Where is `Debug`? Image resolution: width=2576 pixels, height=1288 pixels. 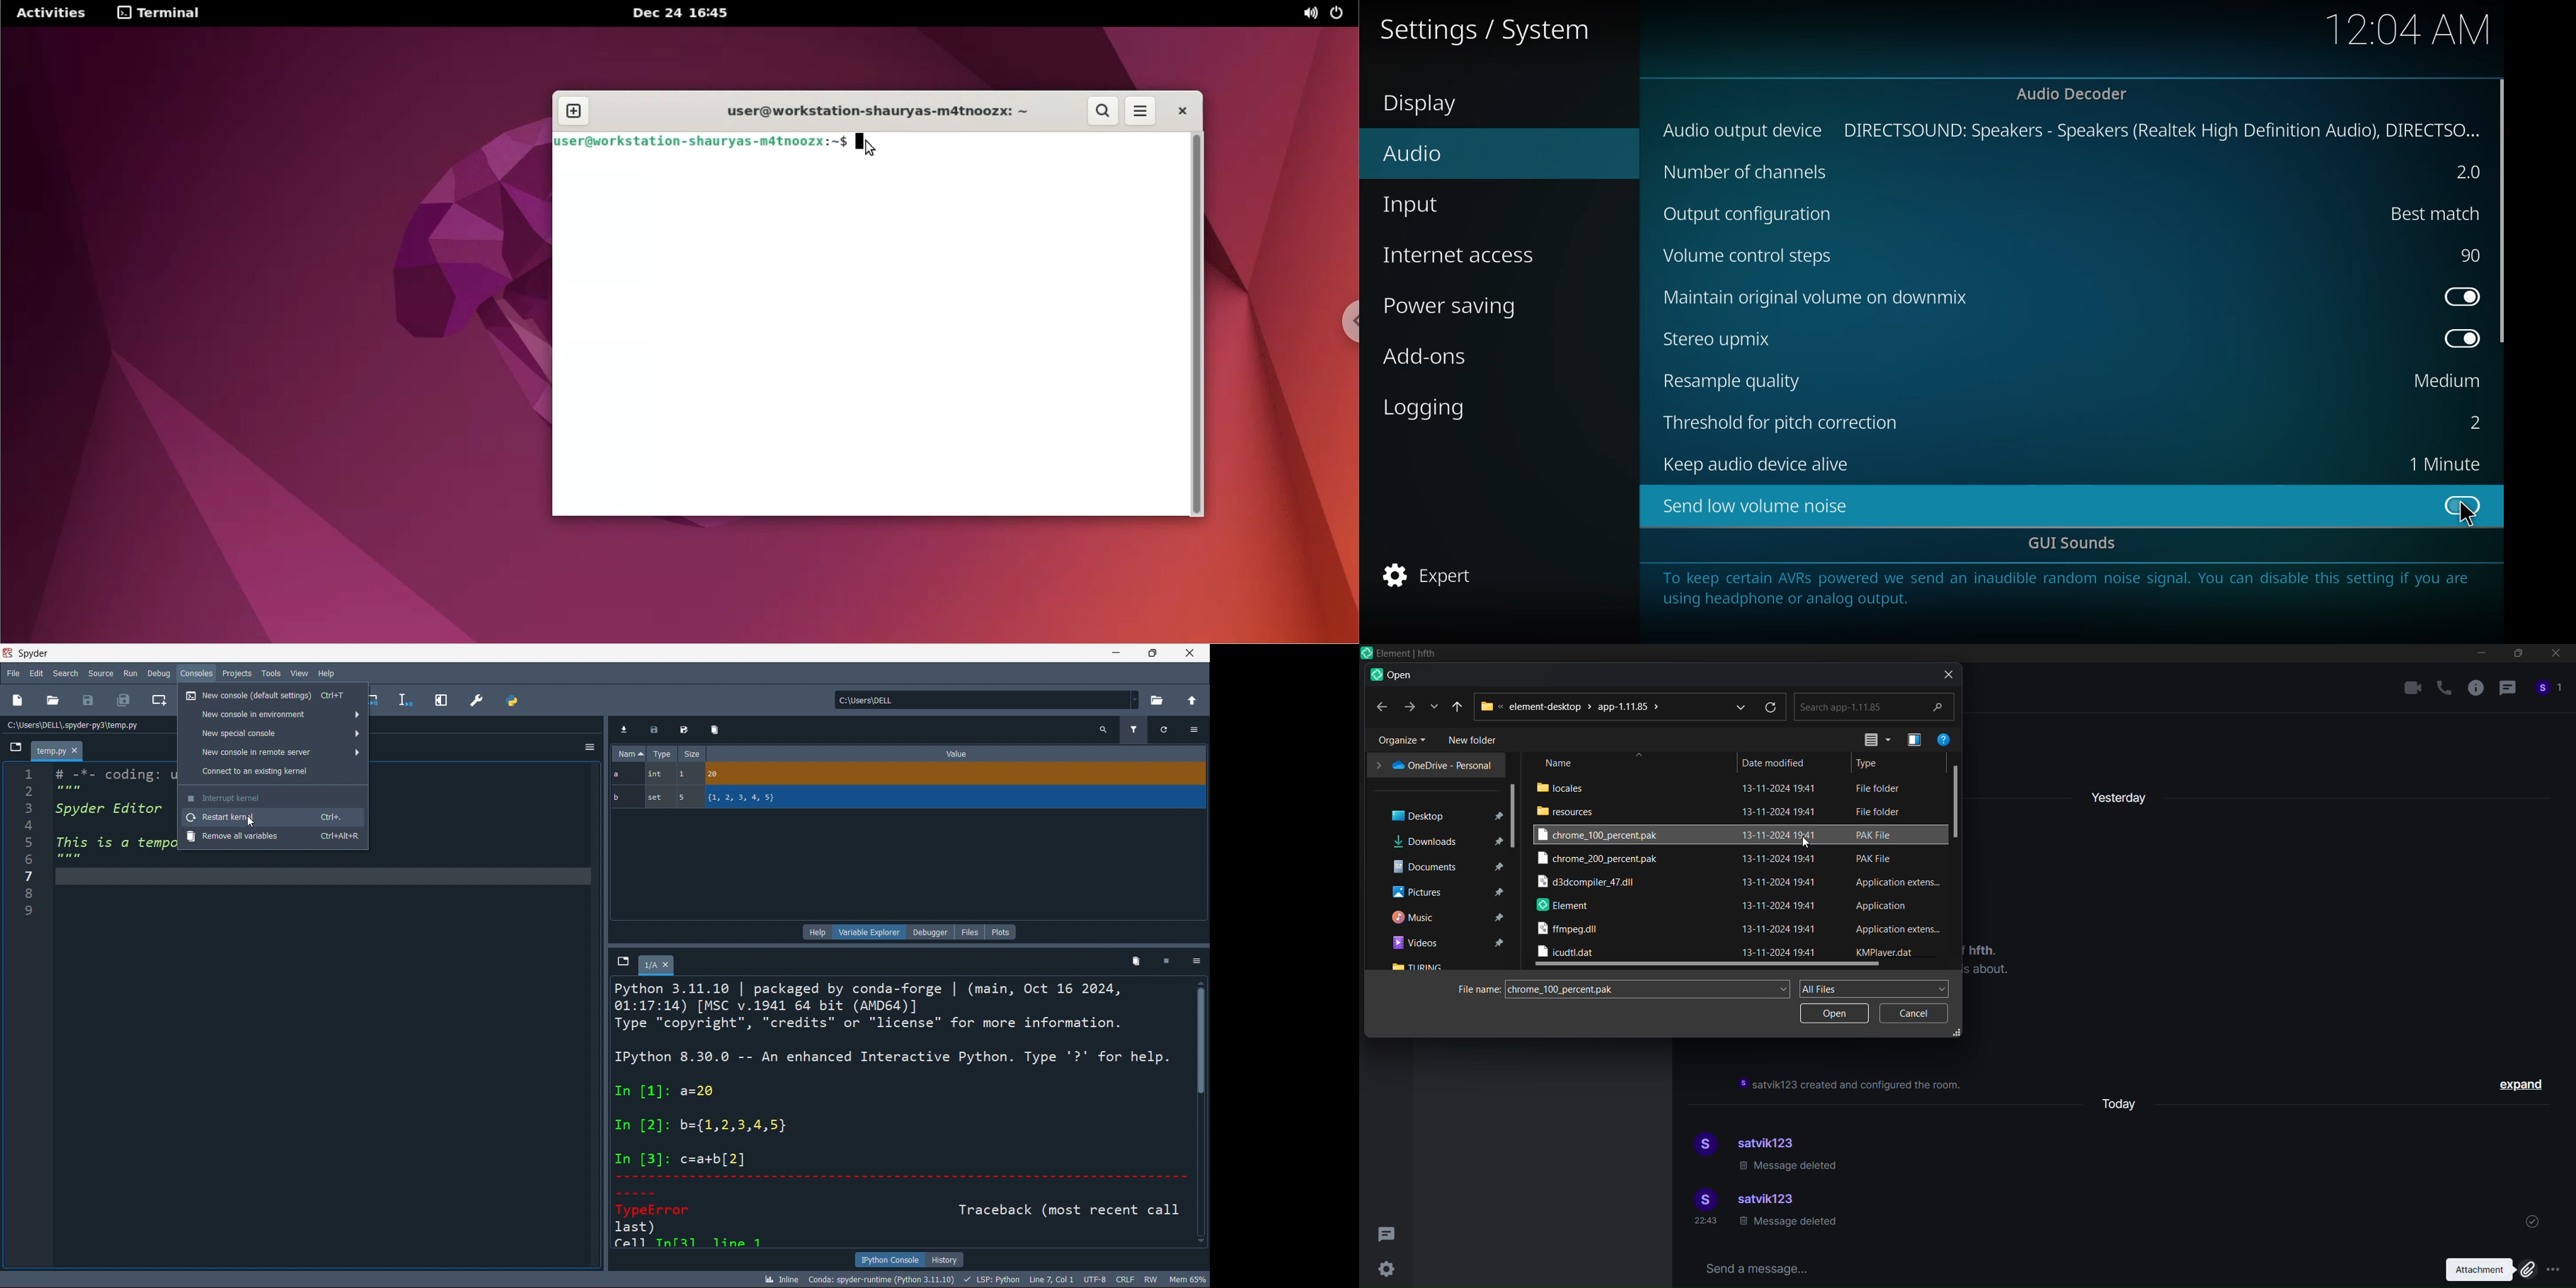
Debug is located at coordinates (161, 674).